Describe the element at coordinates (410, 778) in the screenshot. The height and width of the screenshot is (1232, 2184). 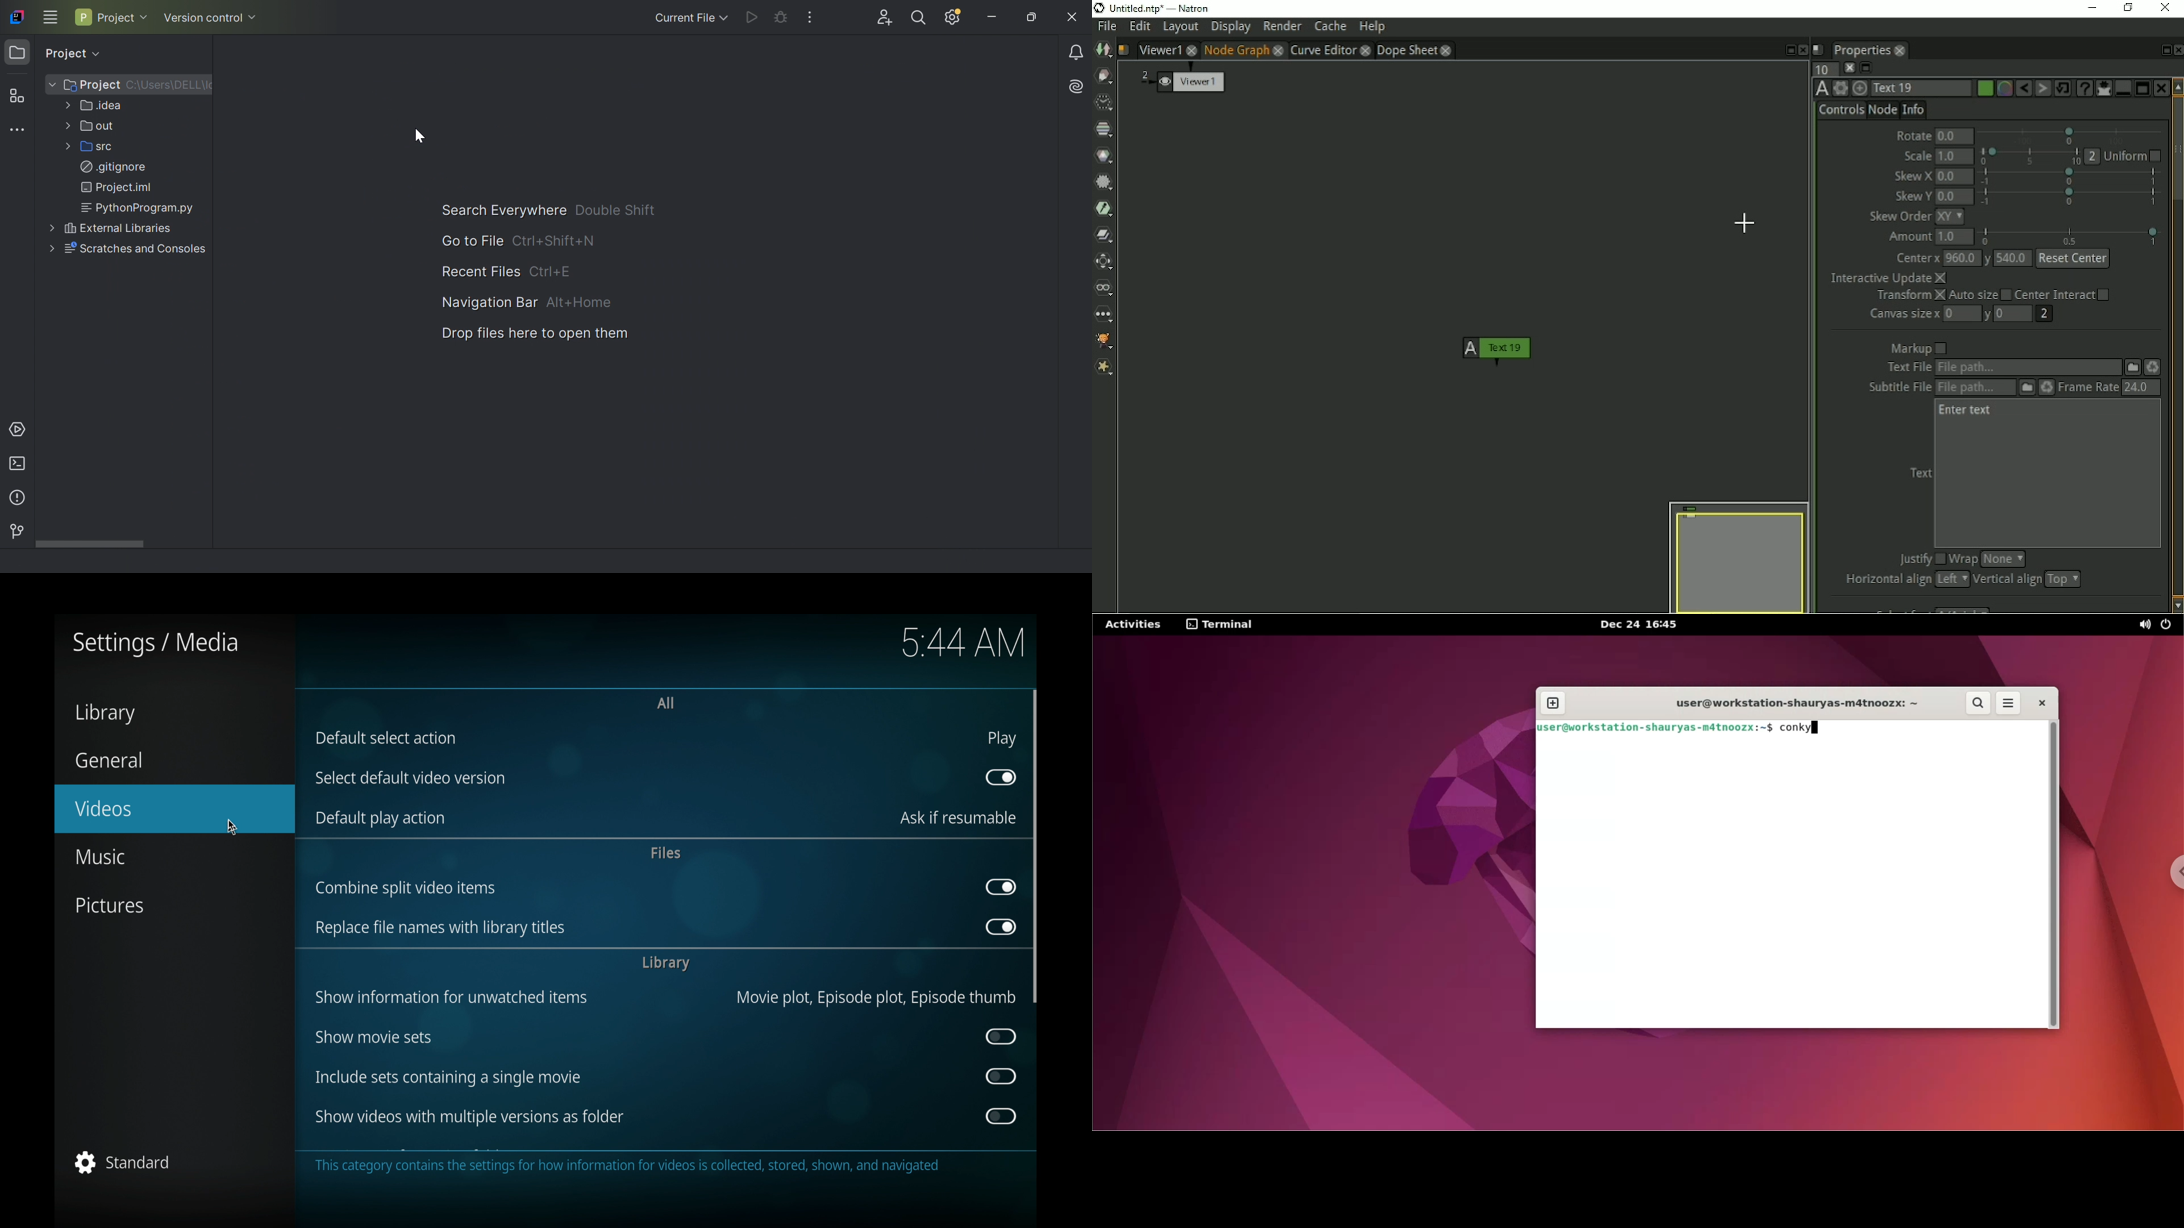
I see `select default ` at that location.